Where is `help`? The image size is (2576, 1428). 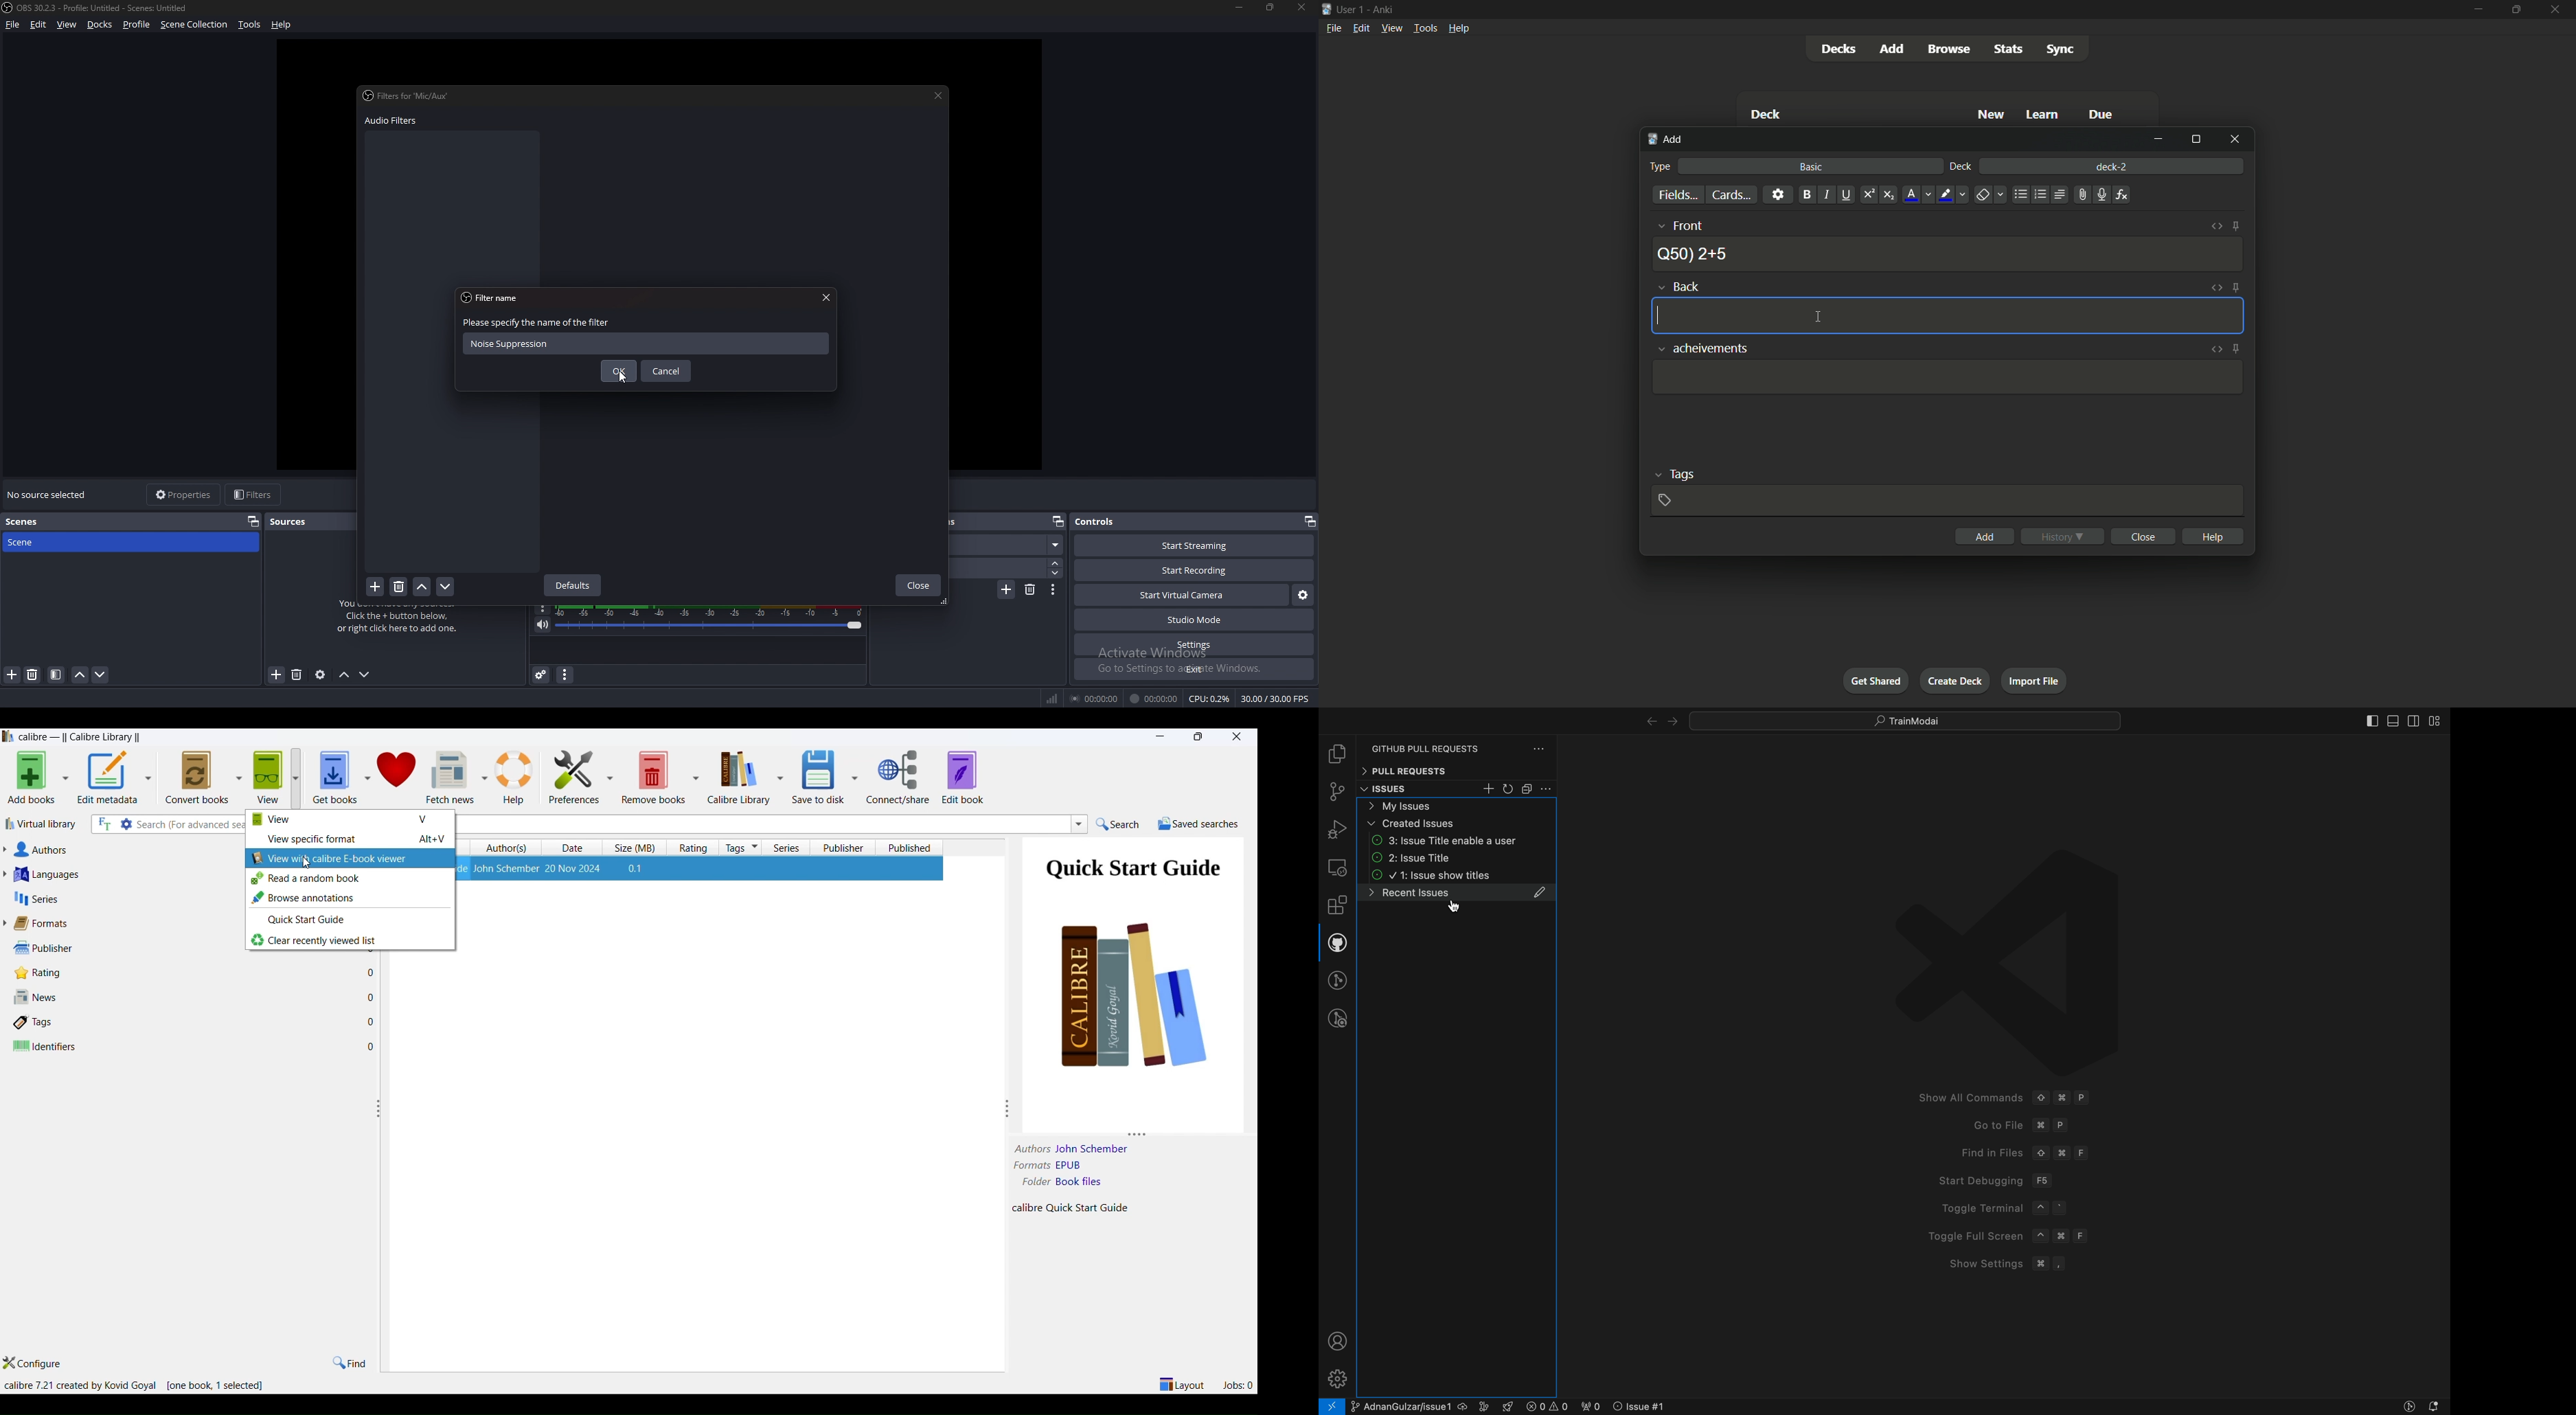
help is located at coordinates (2212, 536).